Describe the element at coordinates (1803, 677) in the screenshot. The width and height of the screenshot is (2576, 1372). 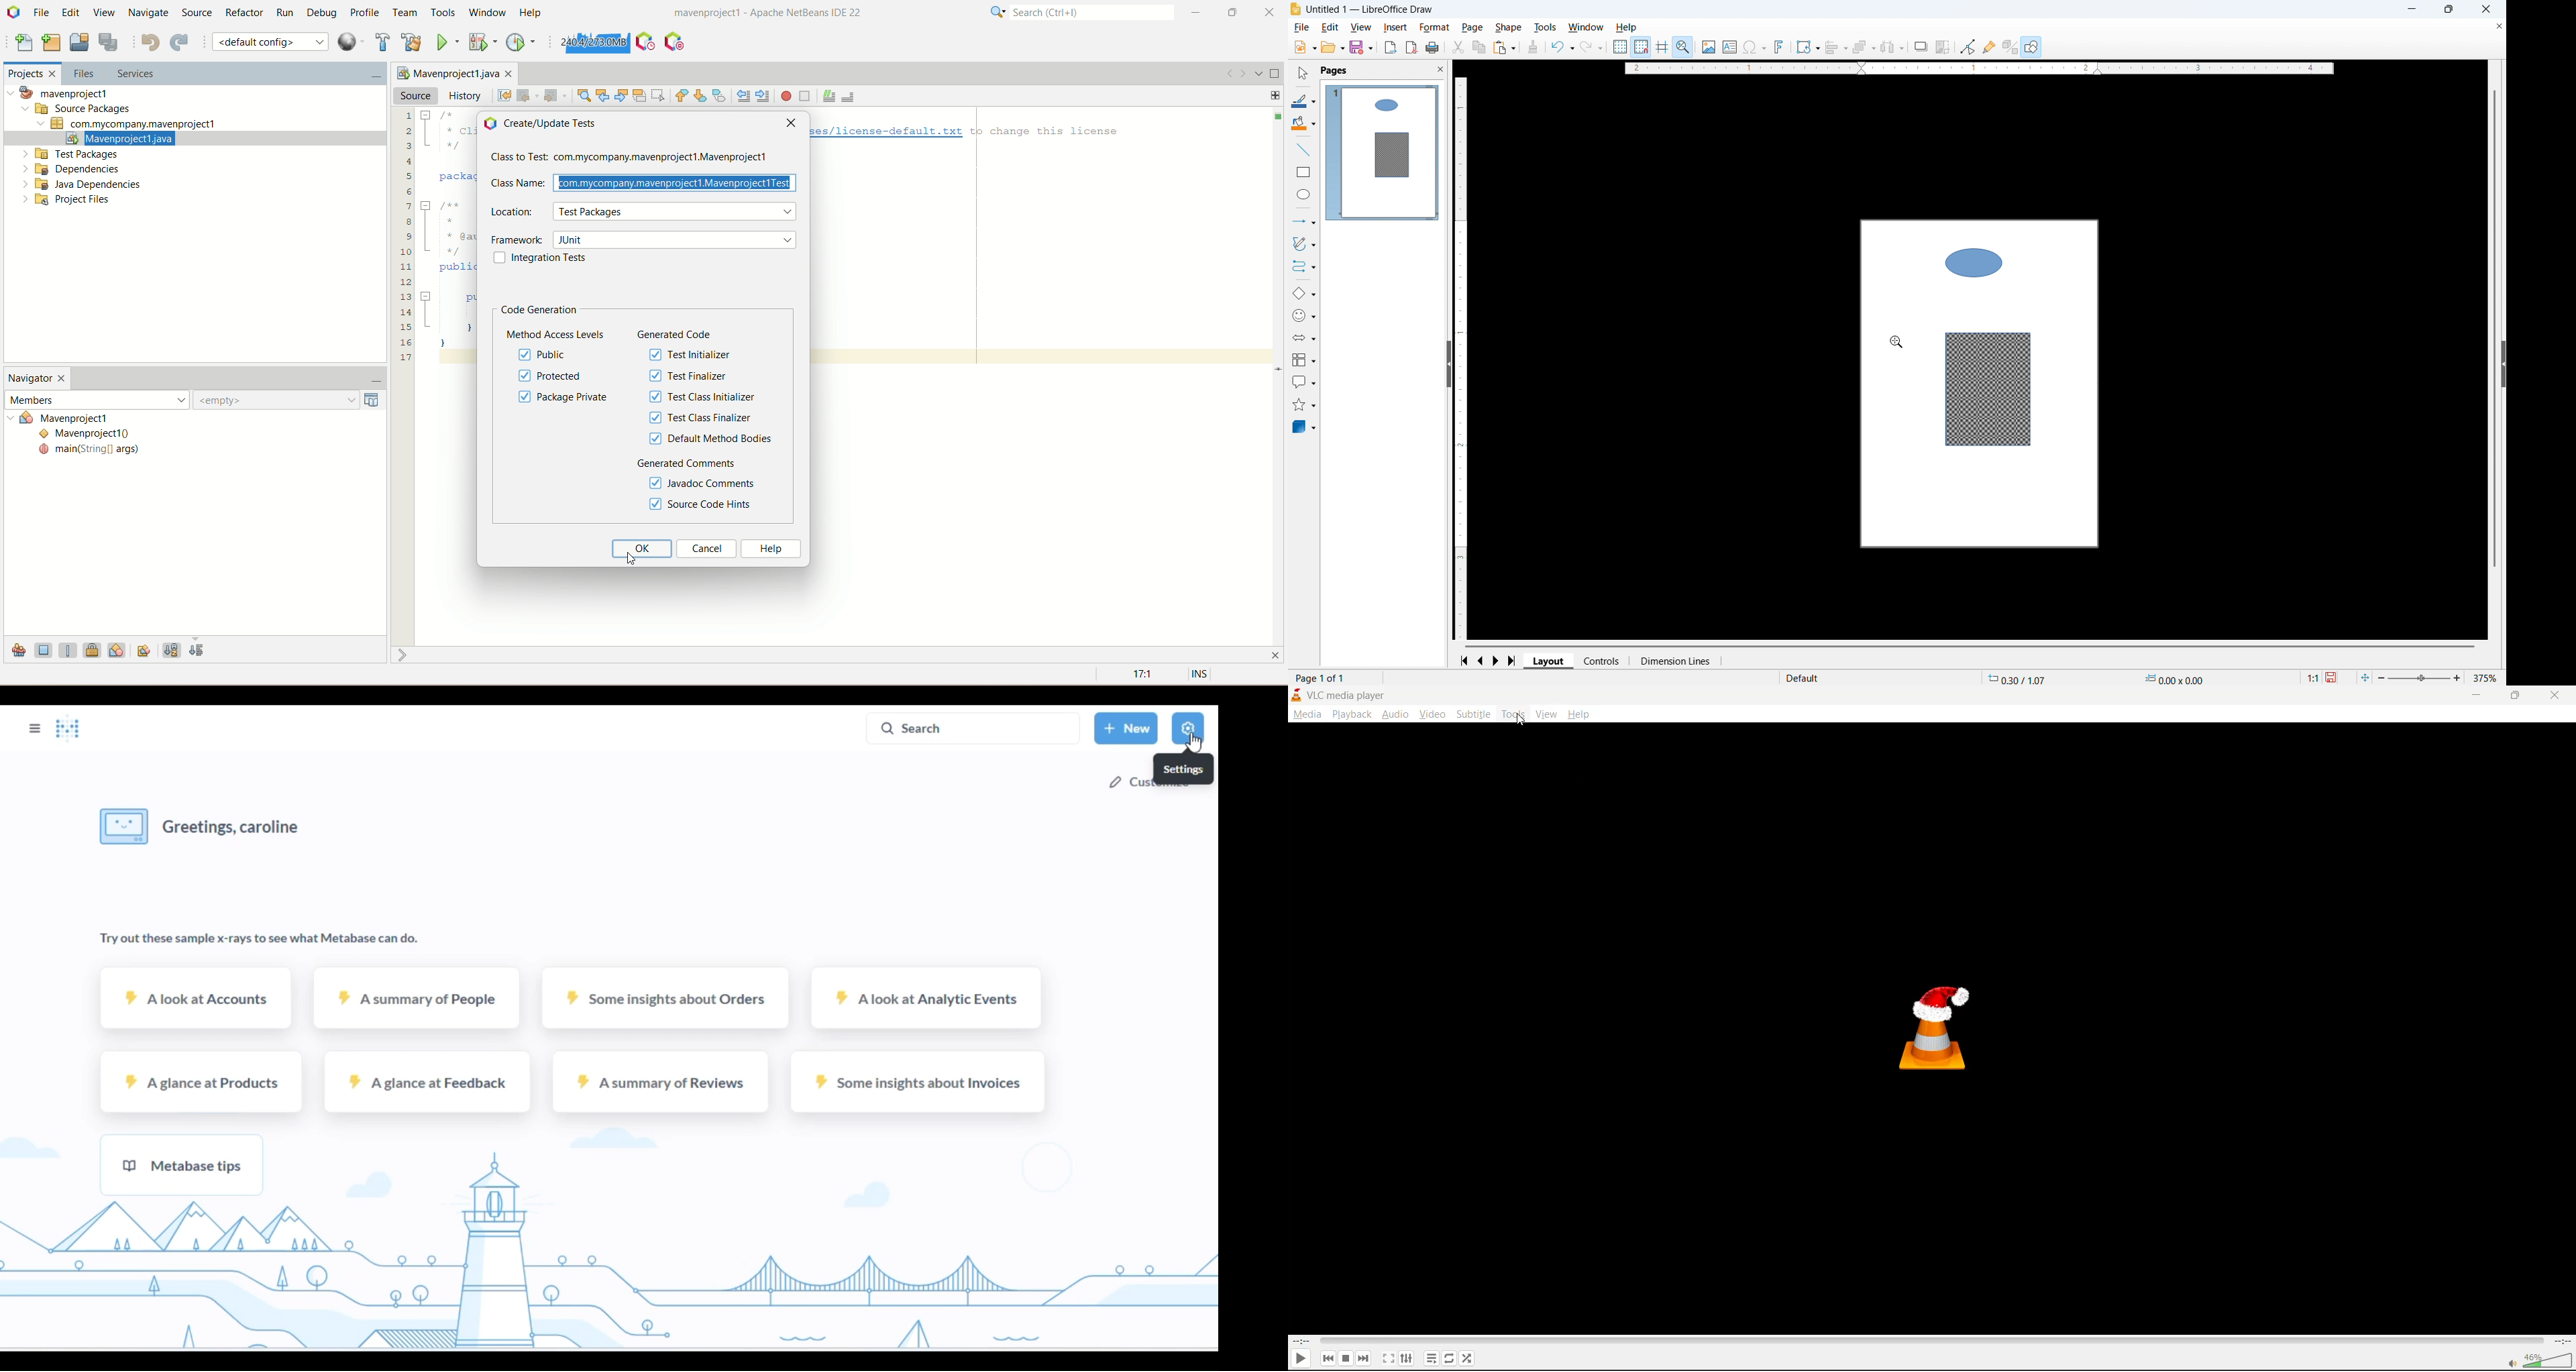
I see `Default page style ` at that location.